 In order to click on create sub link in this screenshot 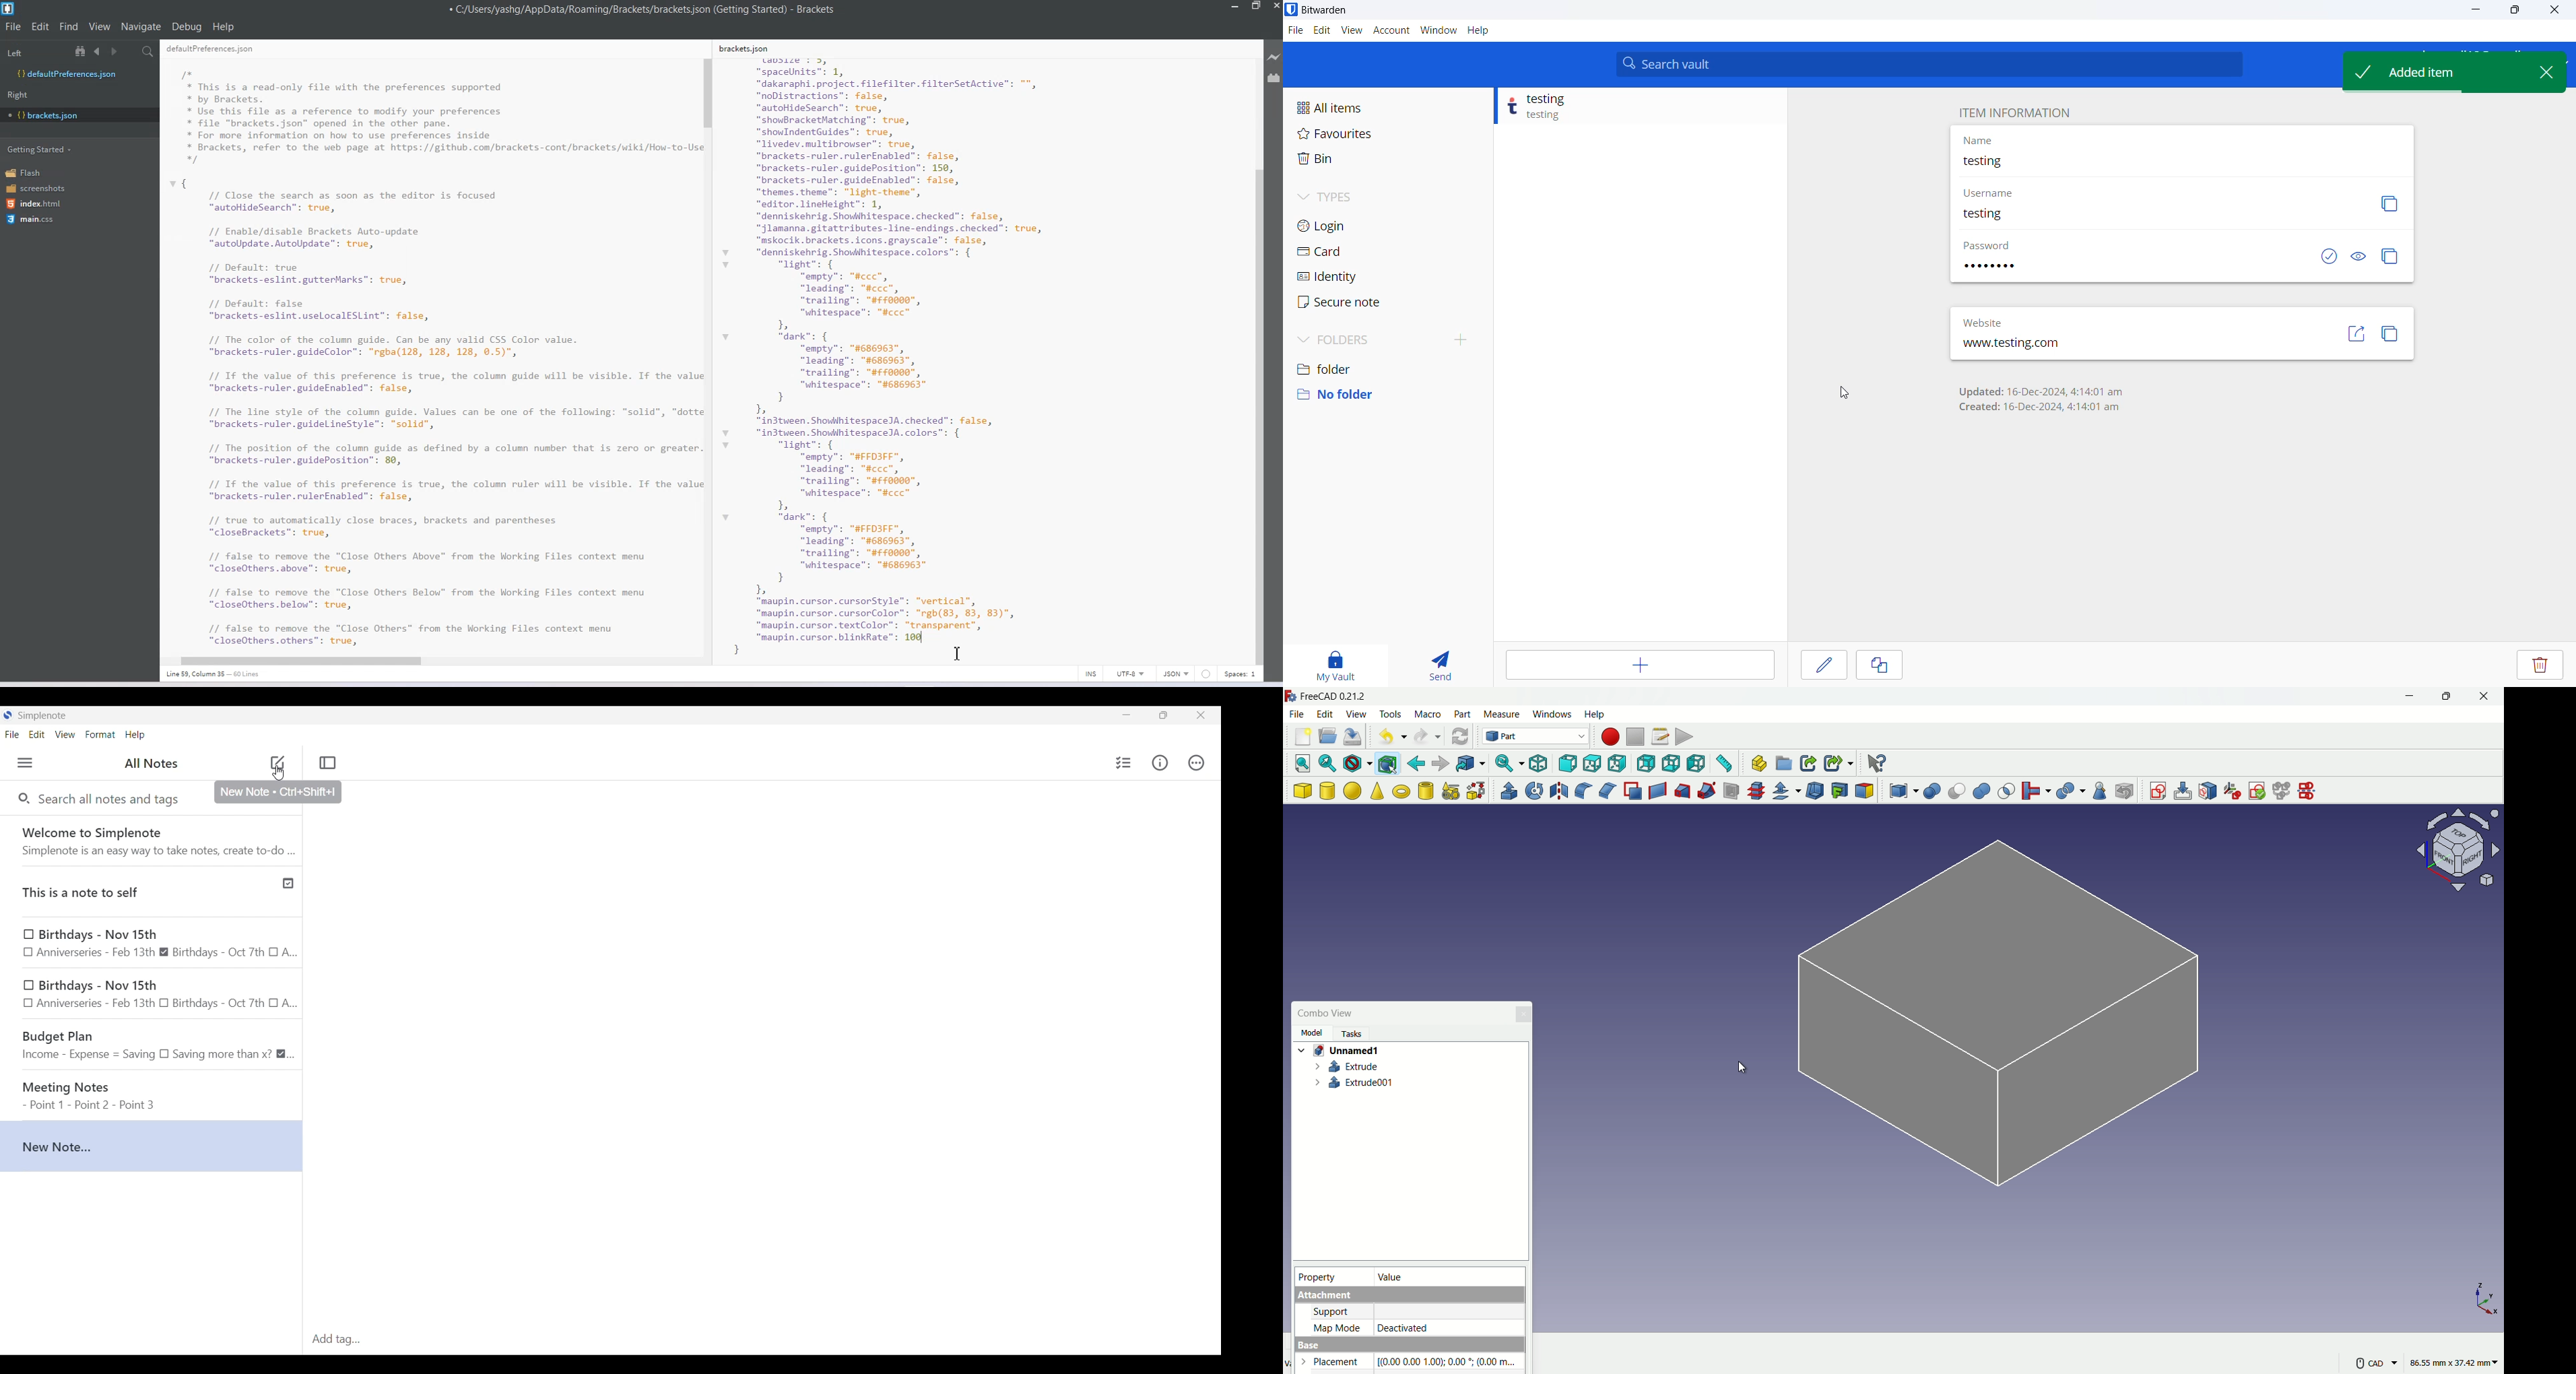, I will do `click(1838, 763)`.